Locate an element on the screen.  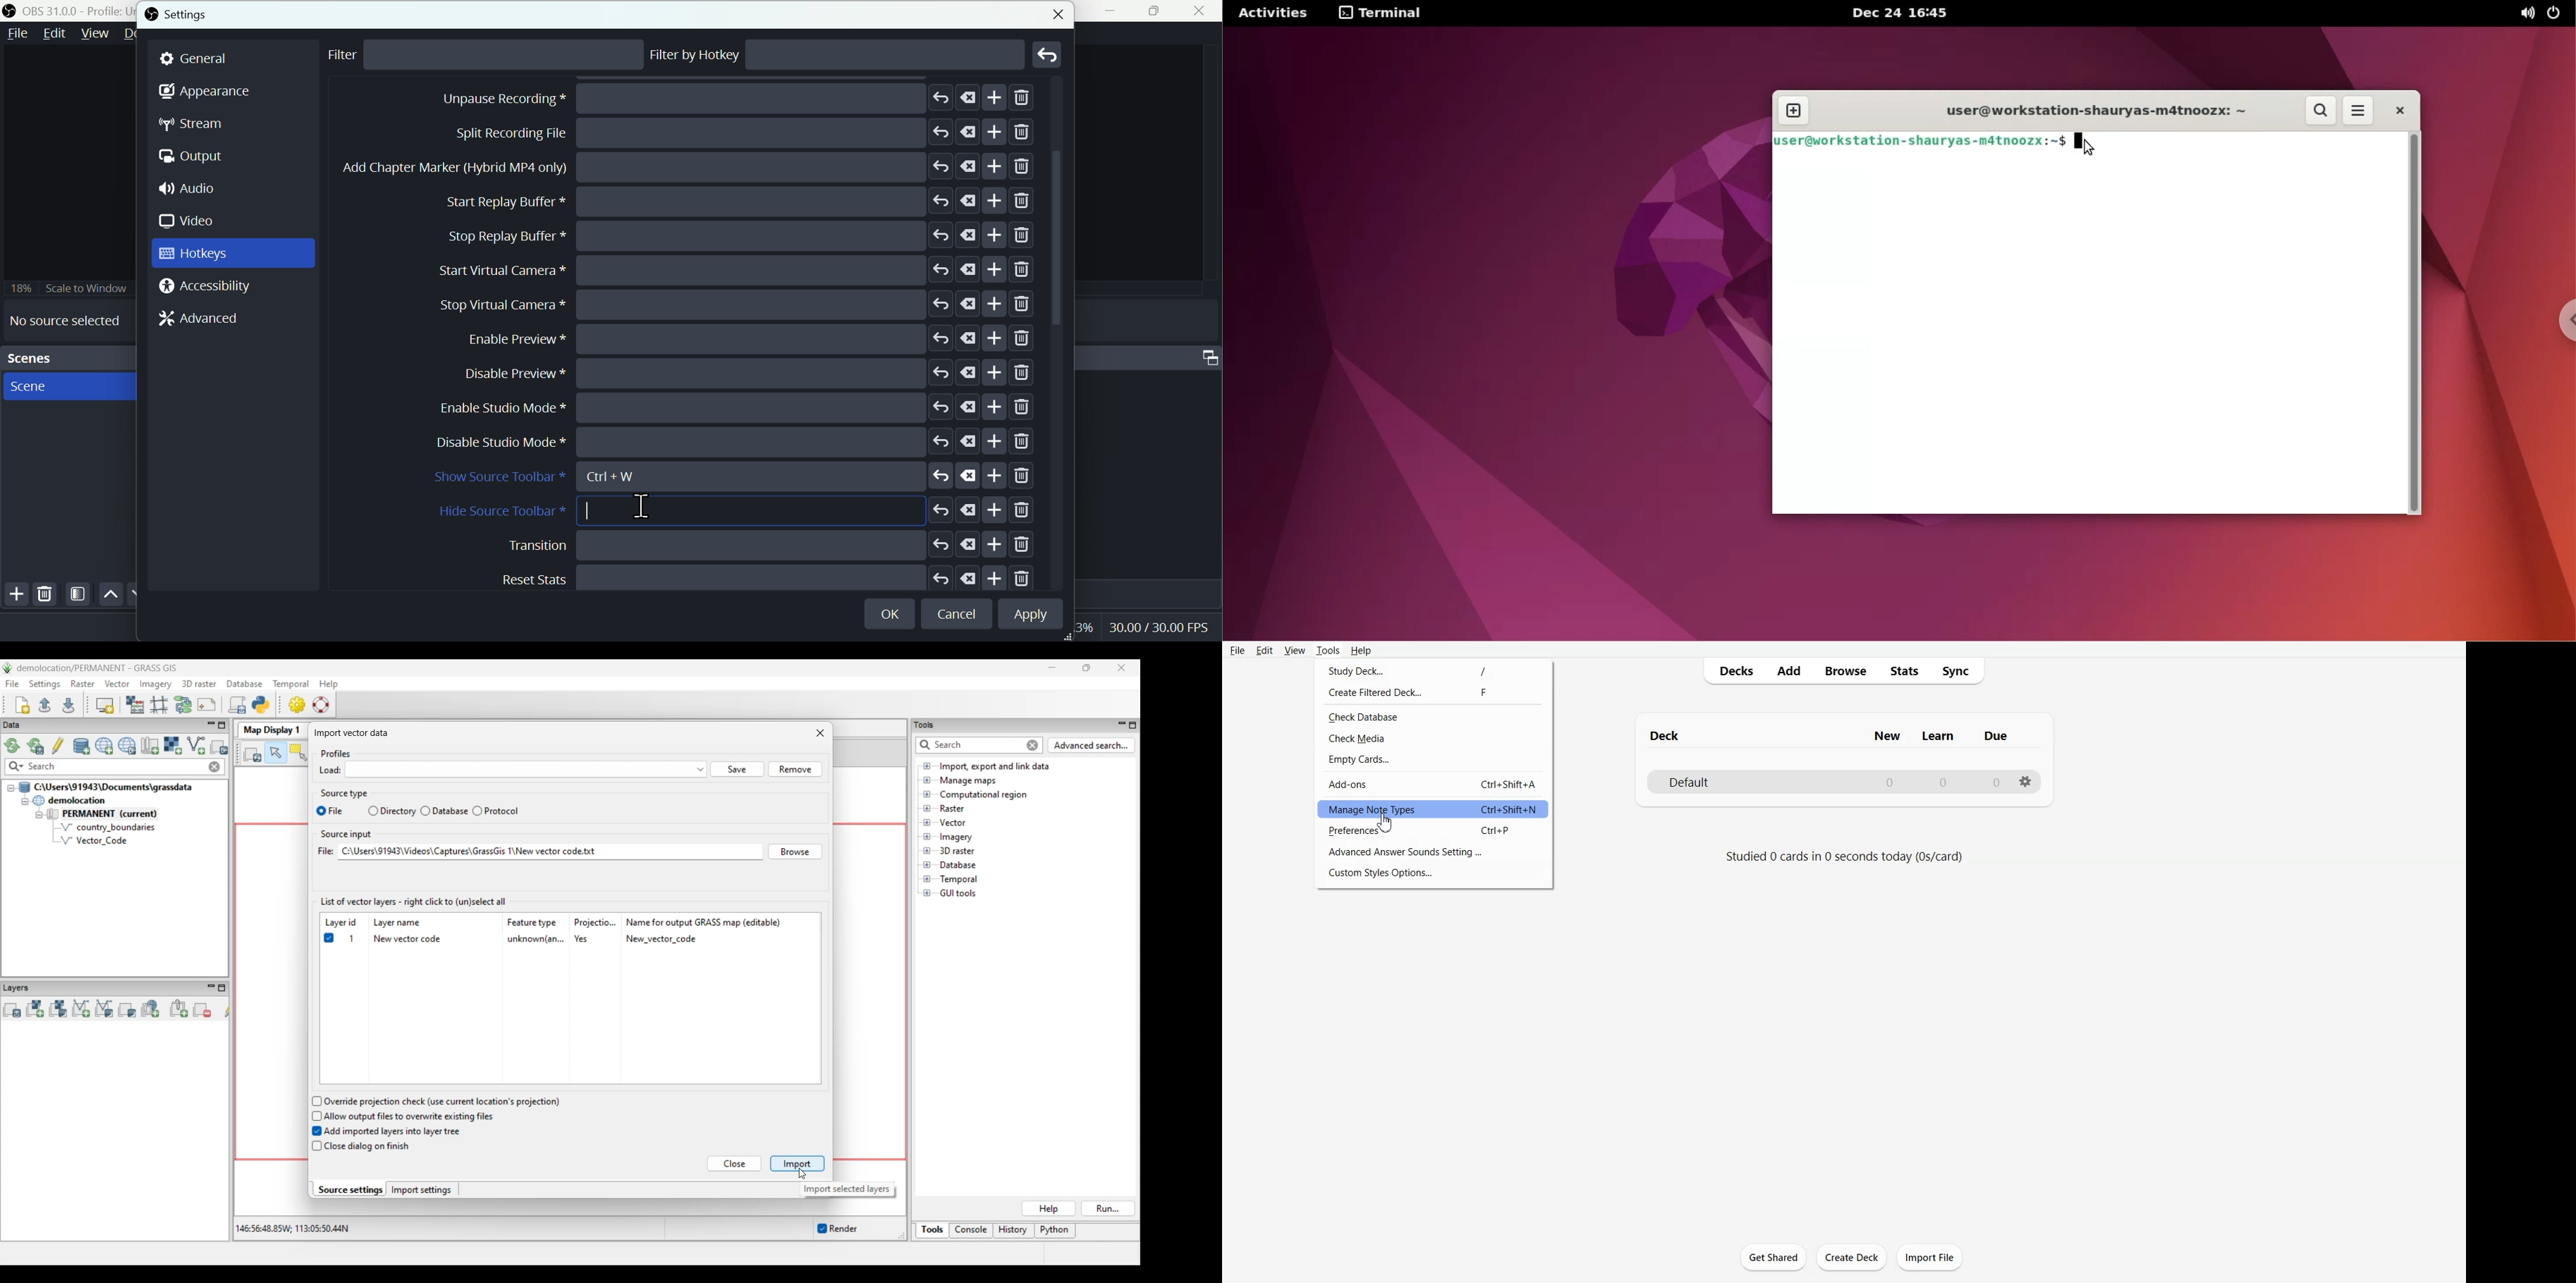
Text 1 is located at coordinates (1833, 733).